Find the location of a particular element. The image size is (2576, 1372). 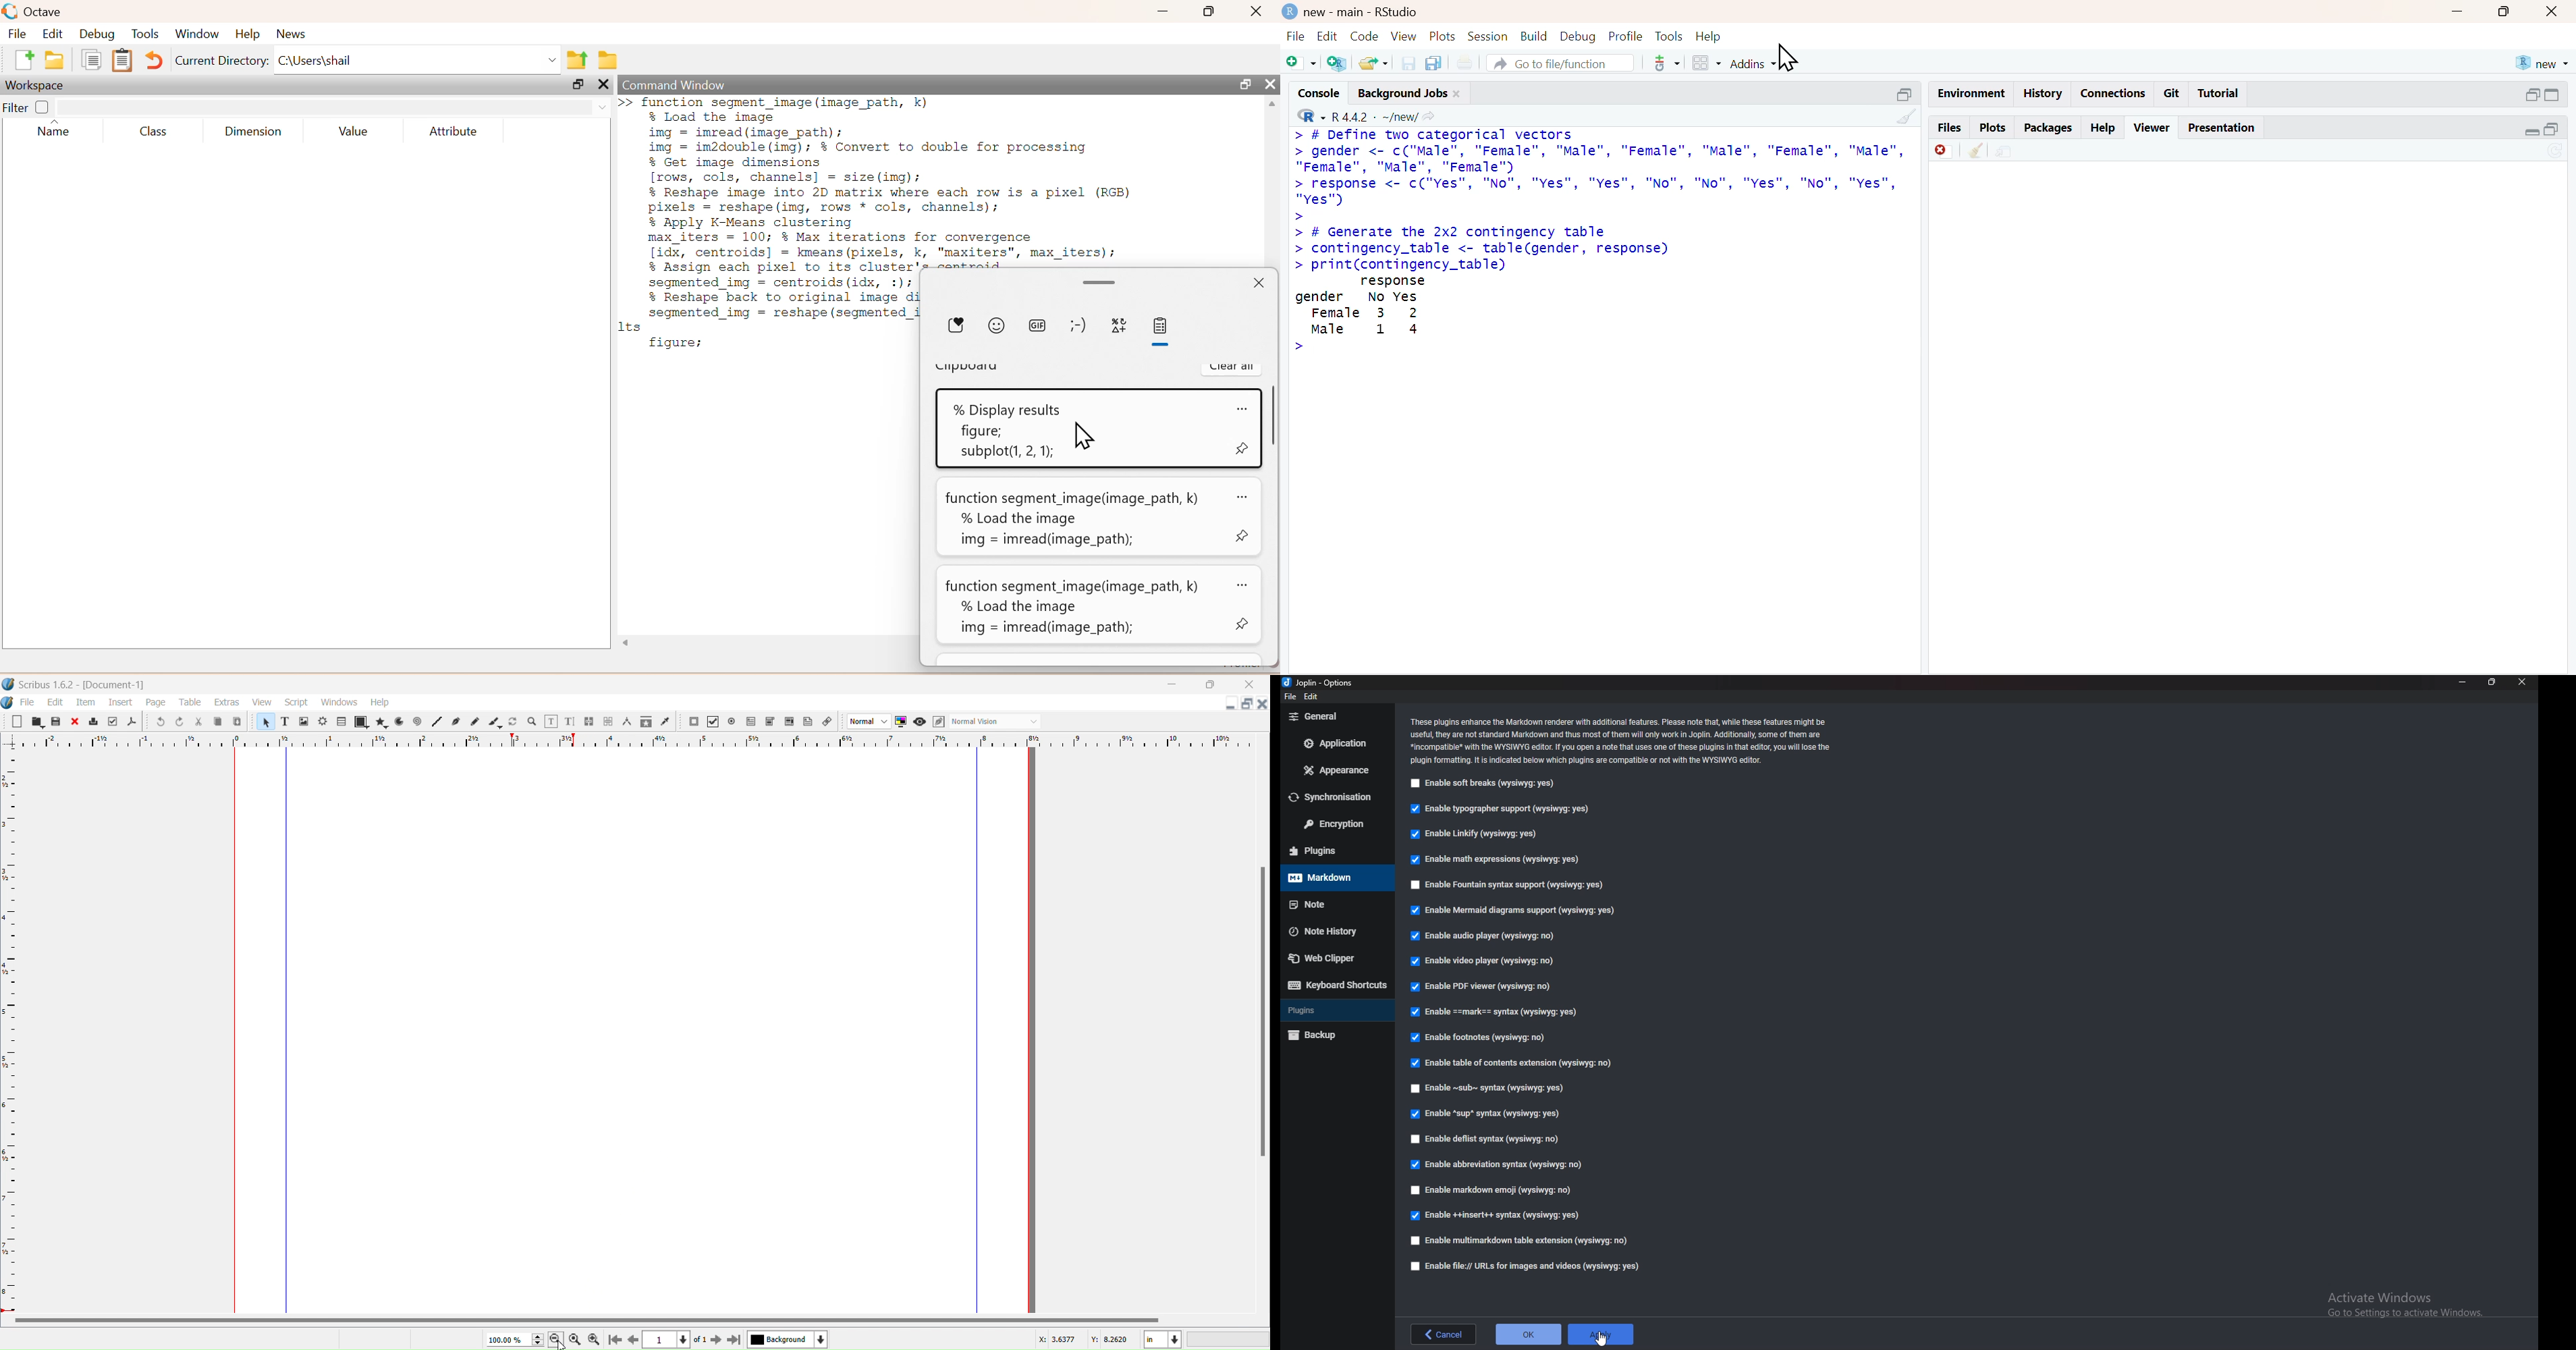

Select the image preview quality is located at coordinates (869, 721).